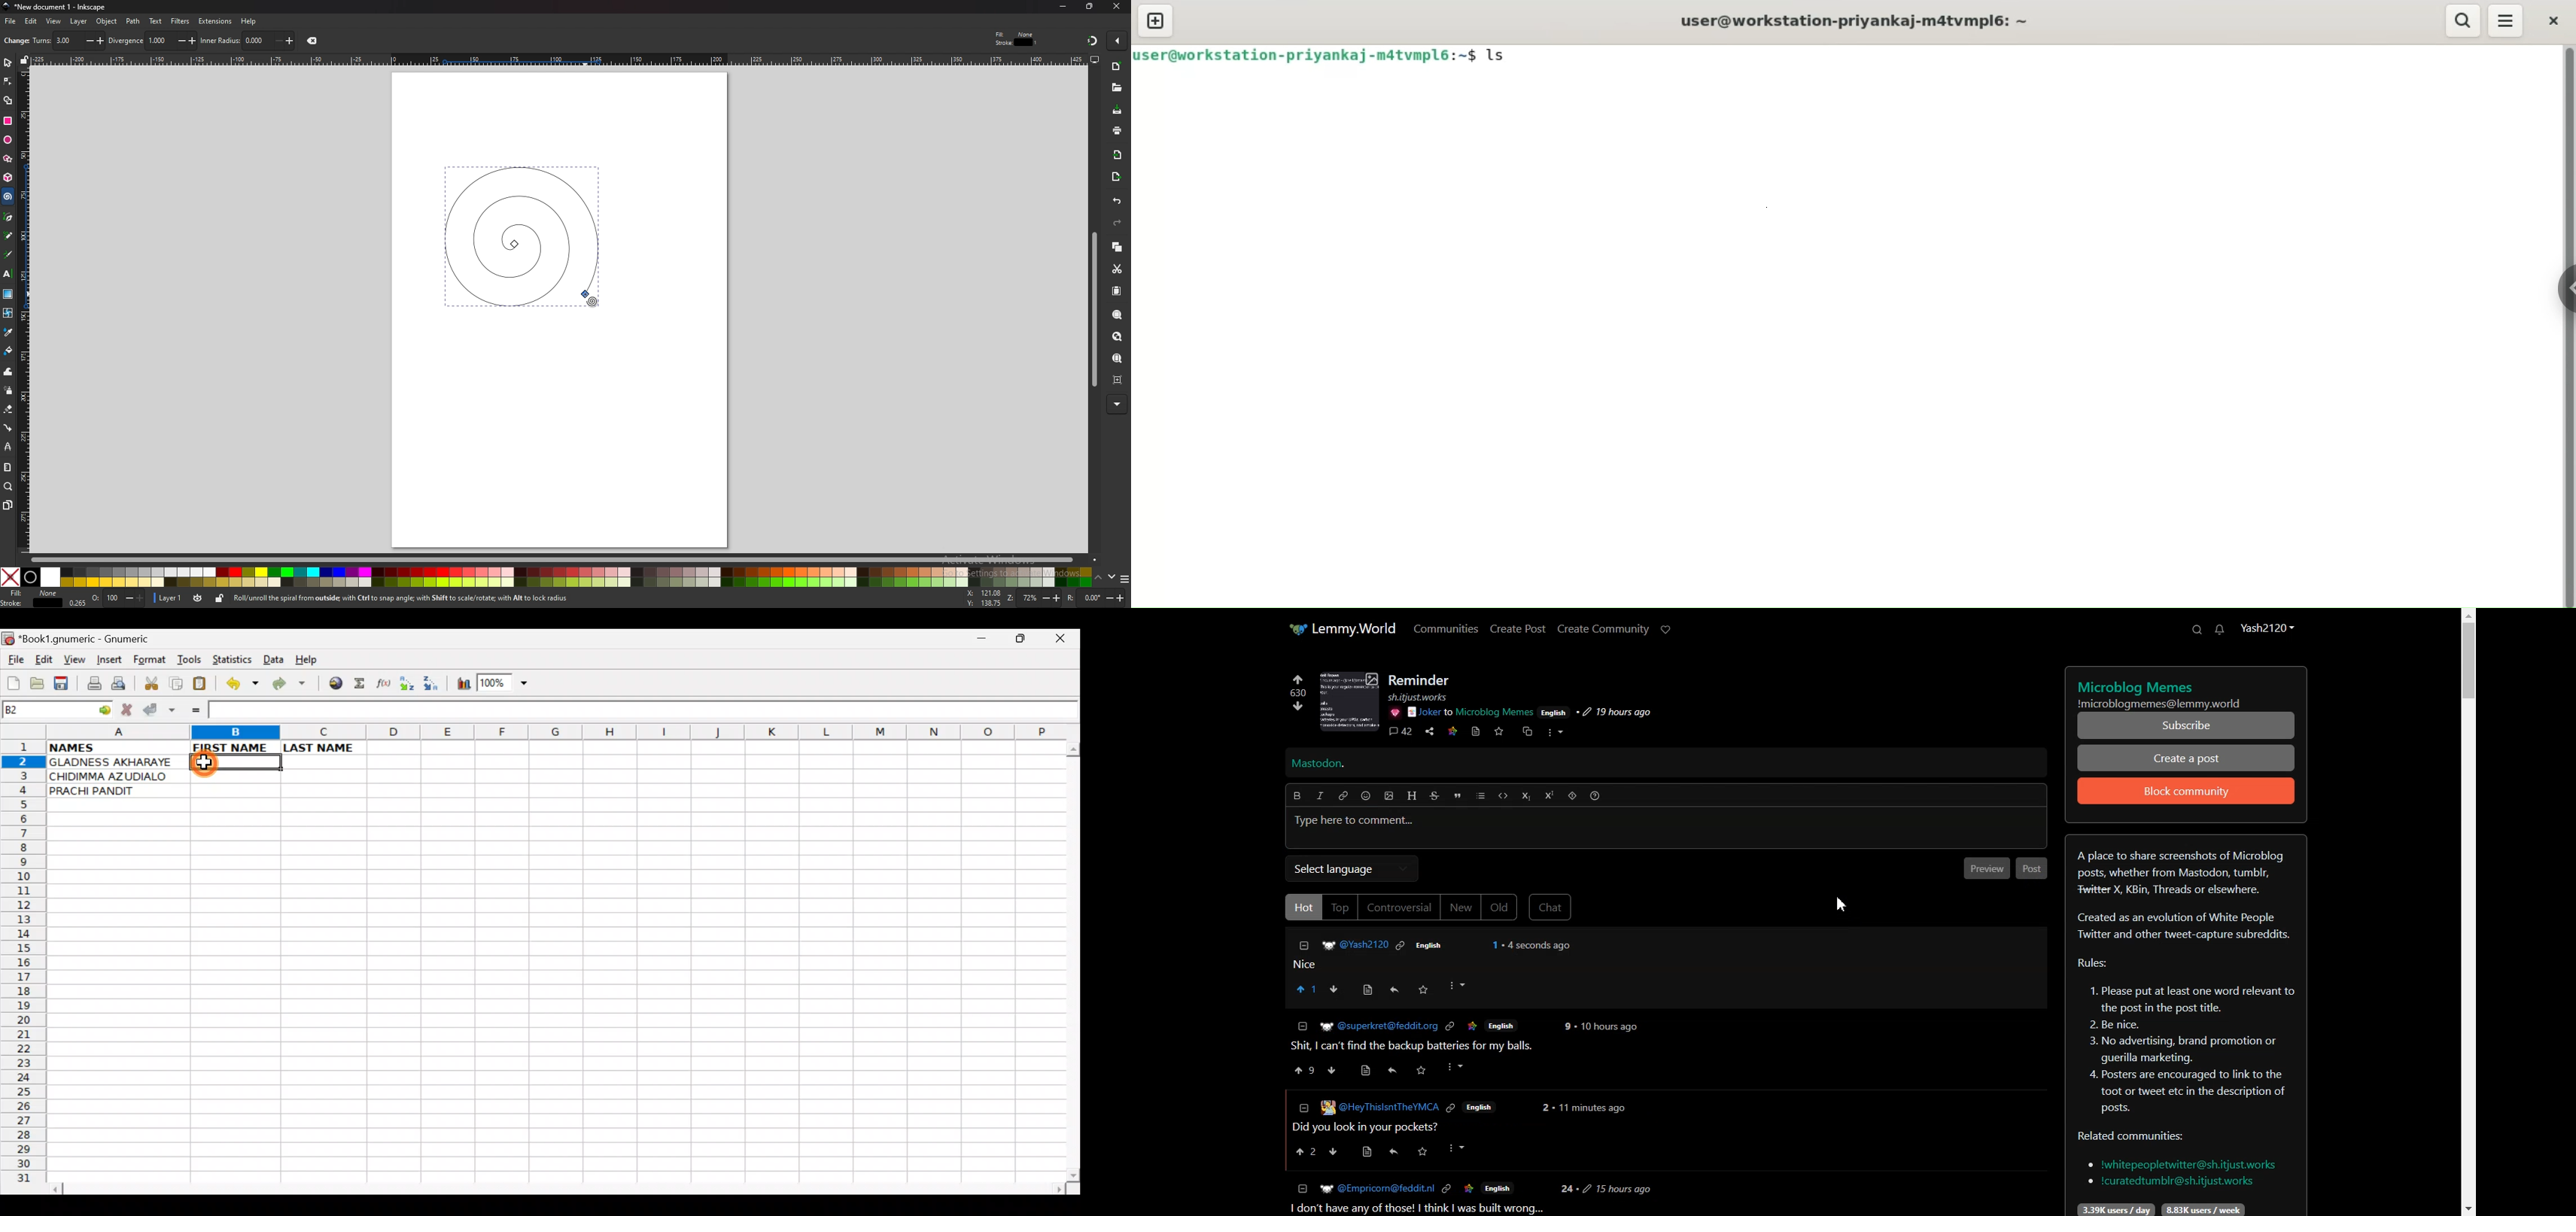  What do you see at coordinates (1549, 795) in the screenshot?
I see `Superscript` at bounding box center [1549, 795].